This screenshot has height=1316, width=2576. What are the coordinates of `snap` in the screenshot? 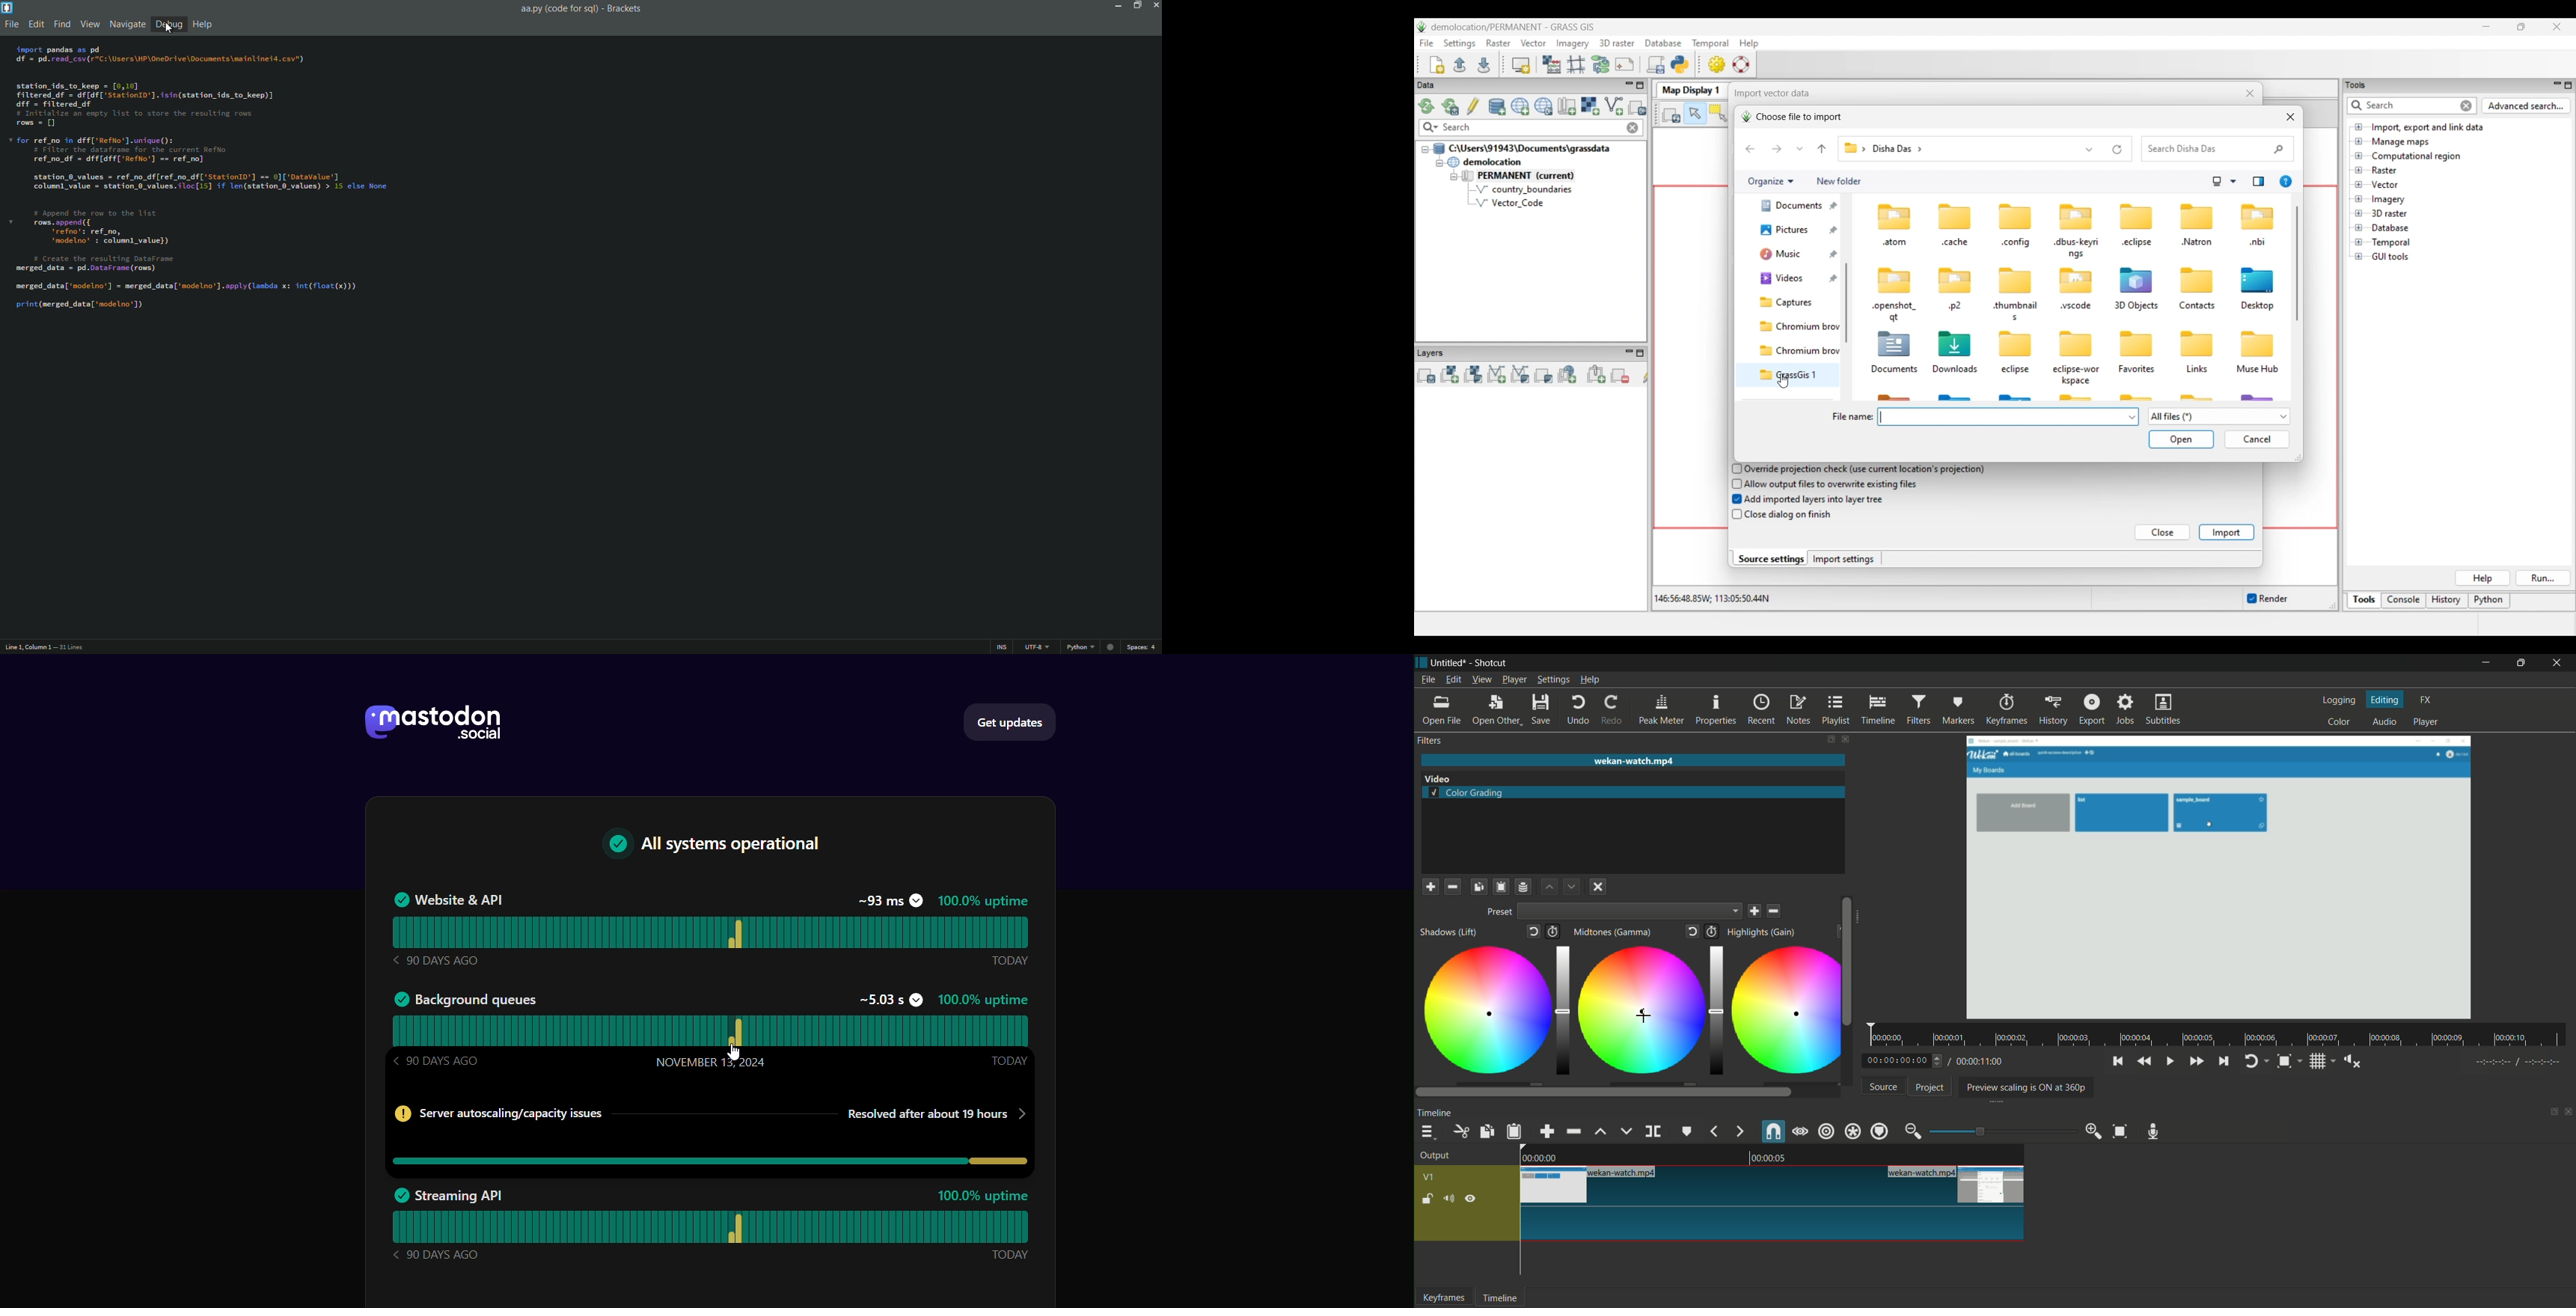 It's located at (1773, 1132).